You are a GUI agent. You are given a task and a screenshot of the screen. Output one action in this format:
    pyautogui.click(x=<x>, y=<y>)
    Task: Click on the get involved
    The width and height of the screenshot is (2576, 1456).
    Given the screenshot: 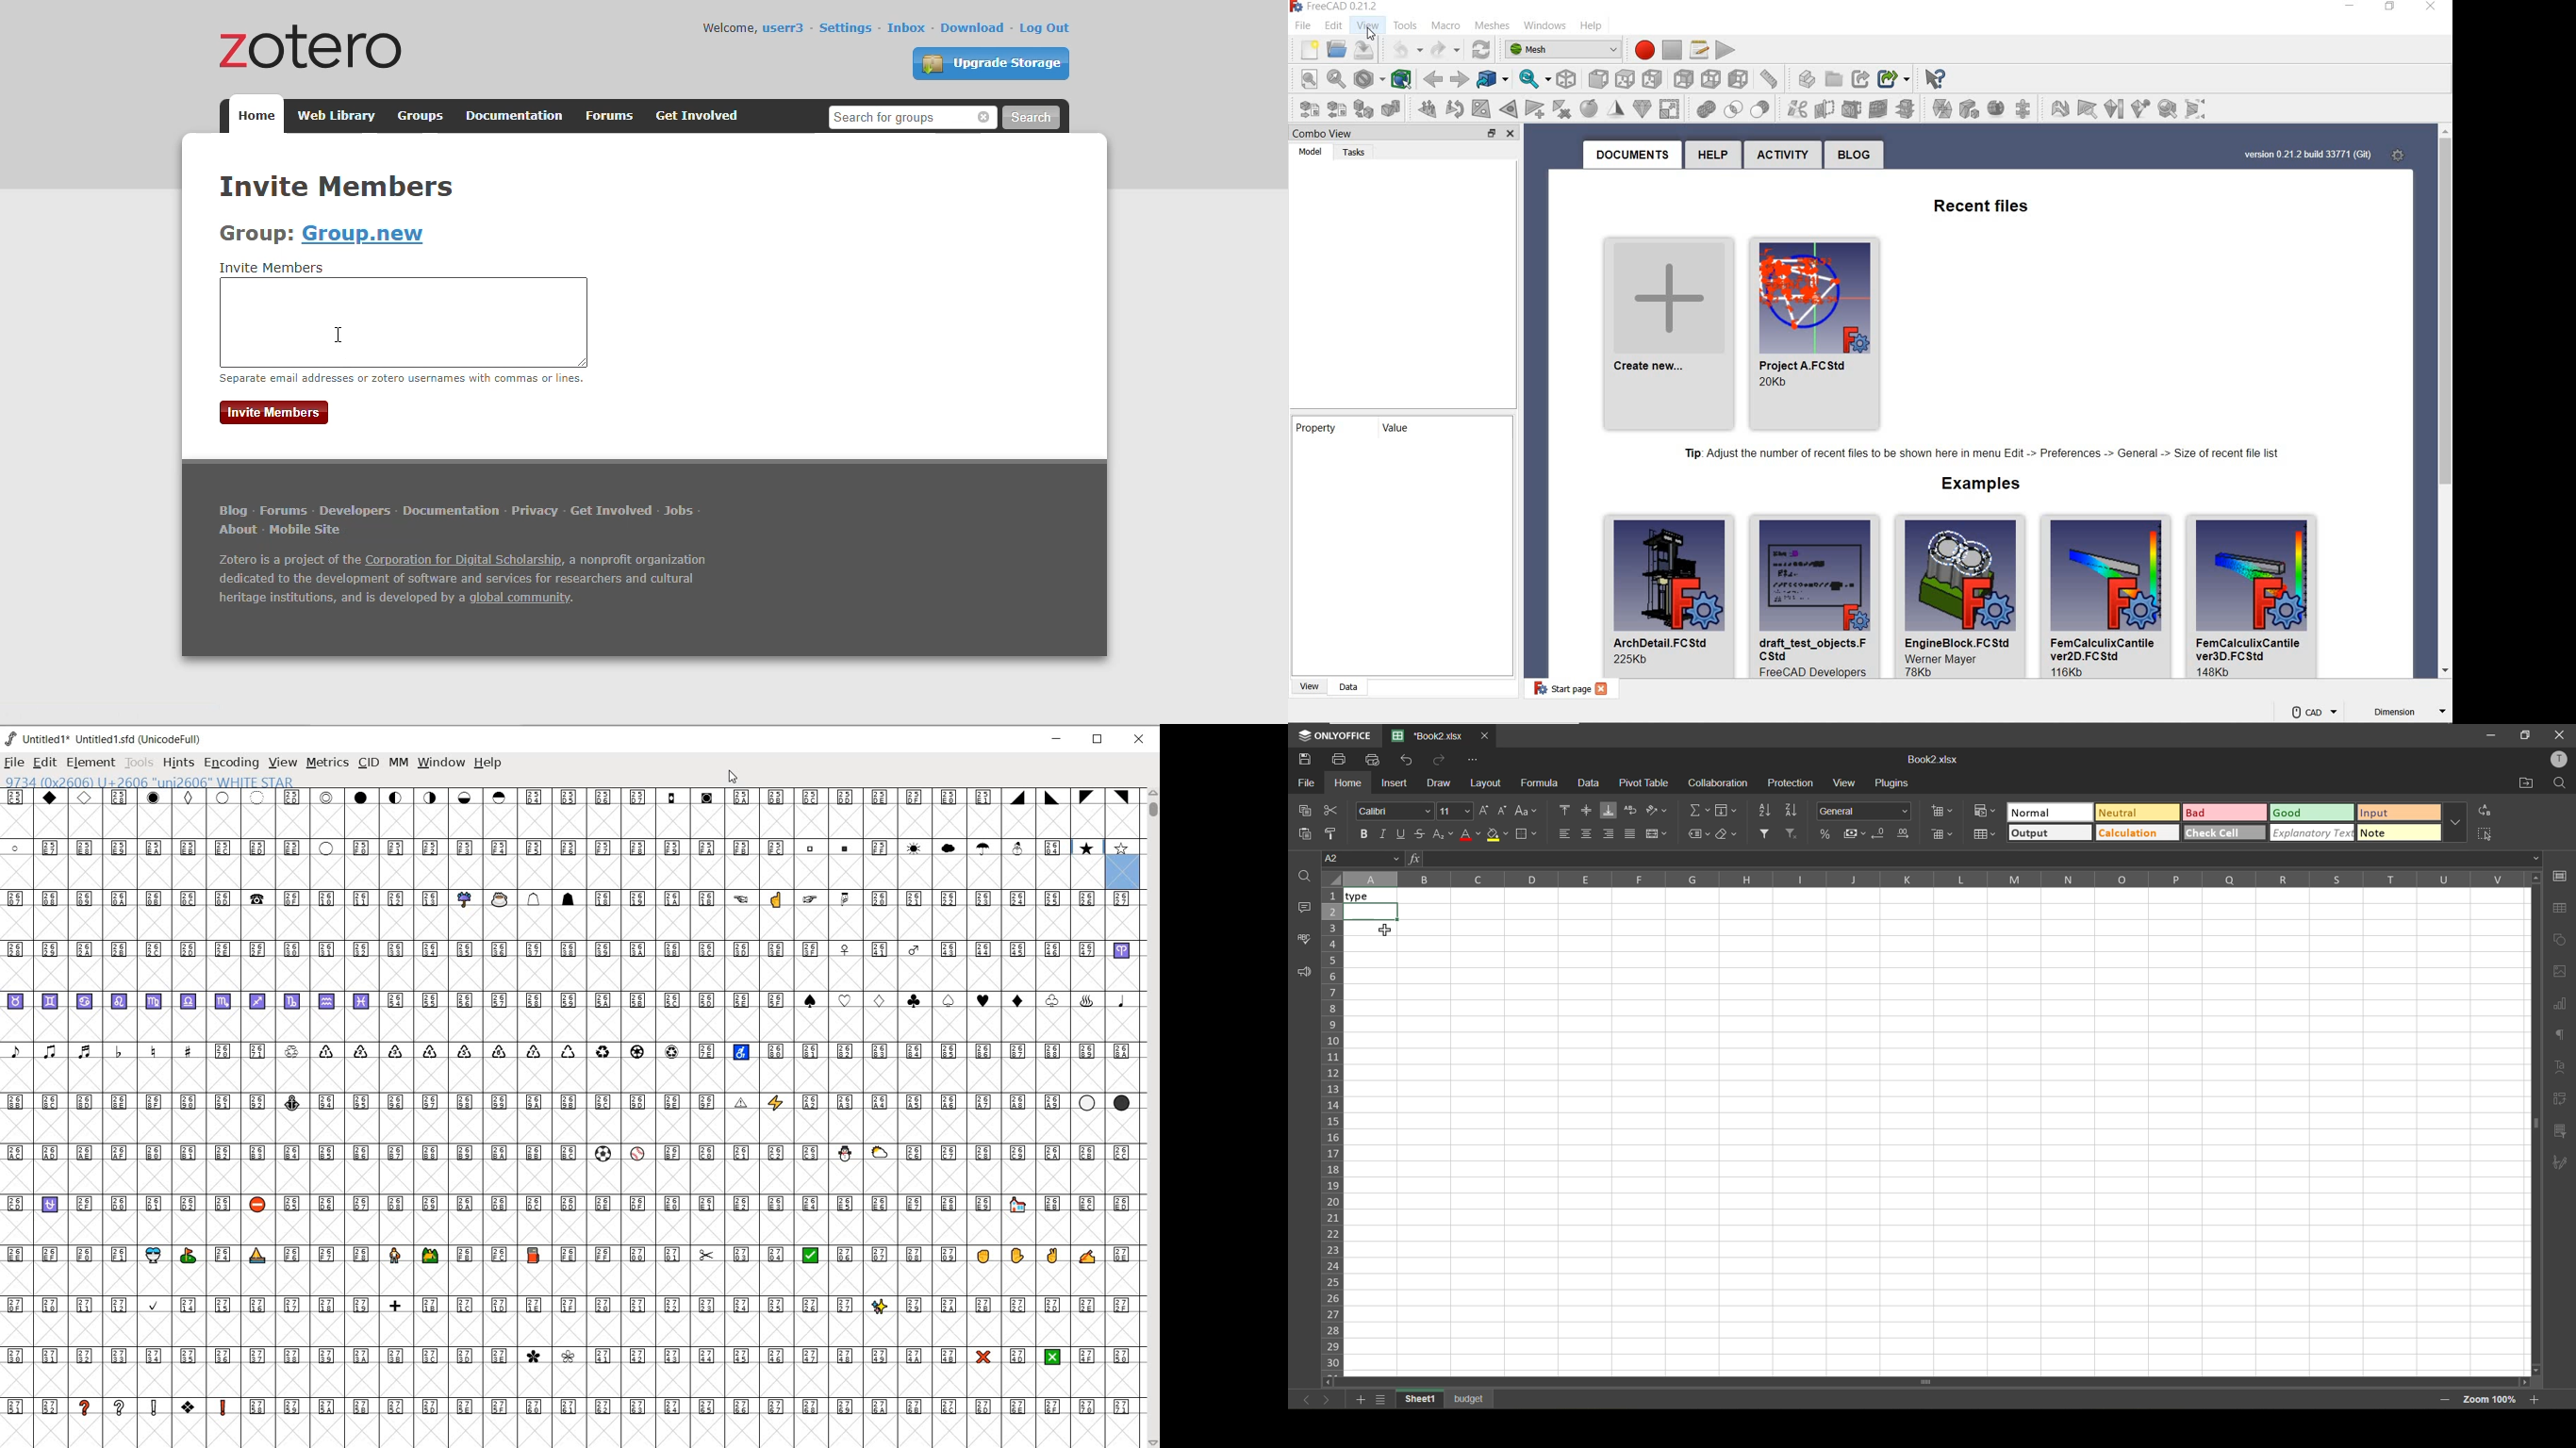 What is the action you would take?
    pyautogui.click(x=612, y=510)
    